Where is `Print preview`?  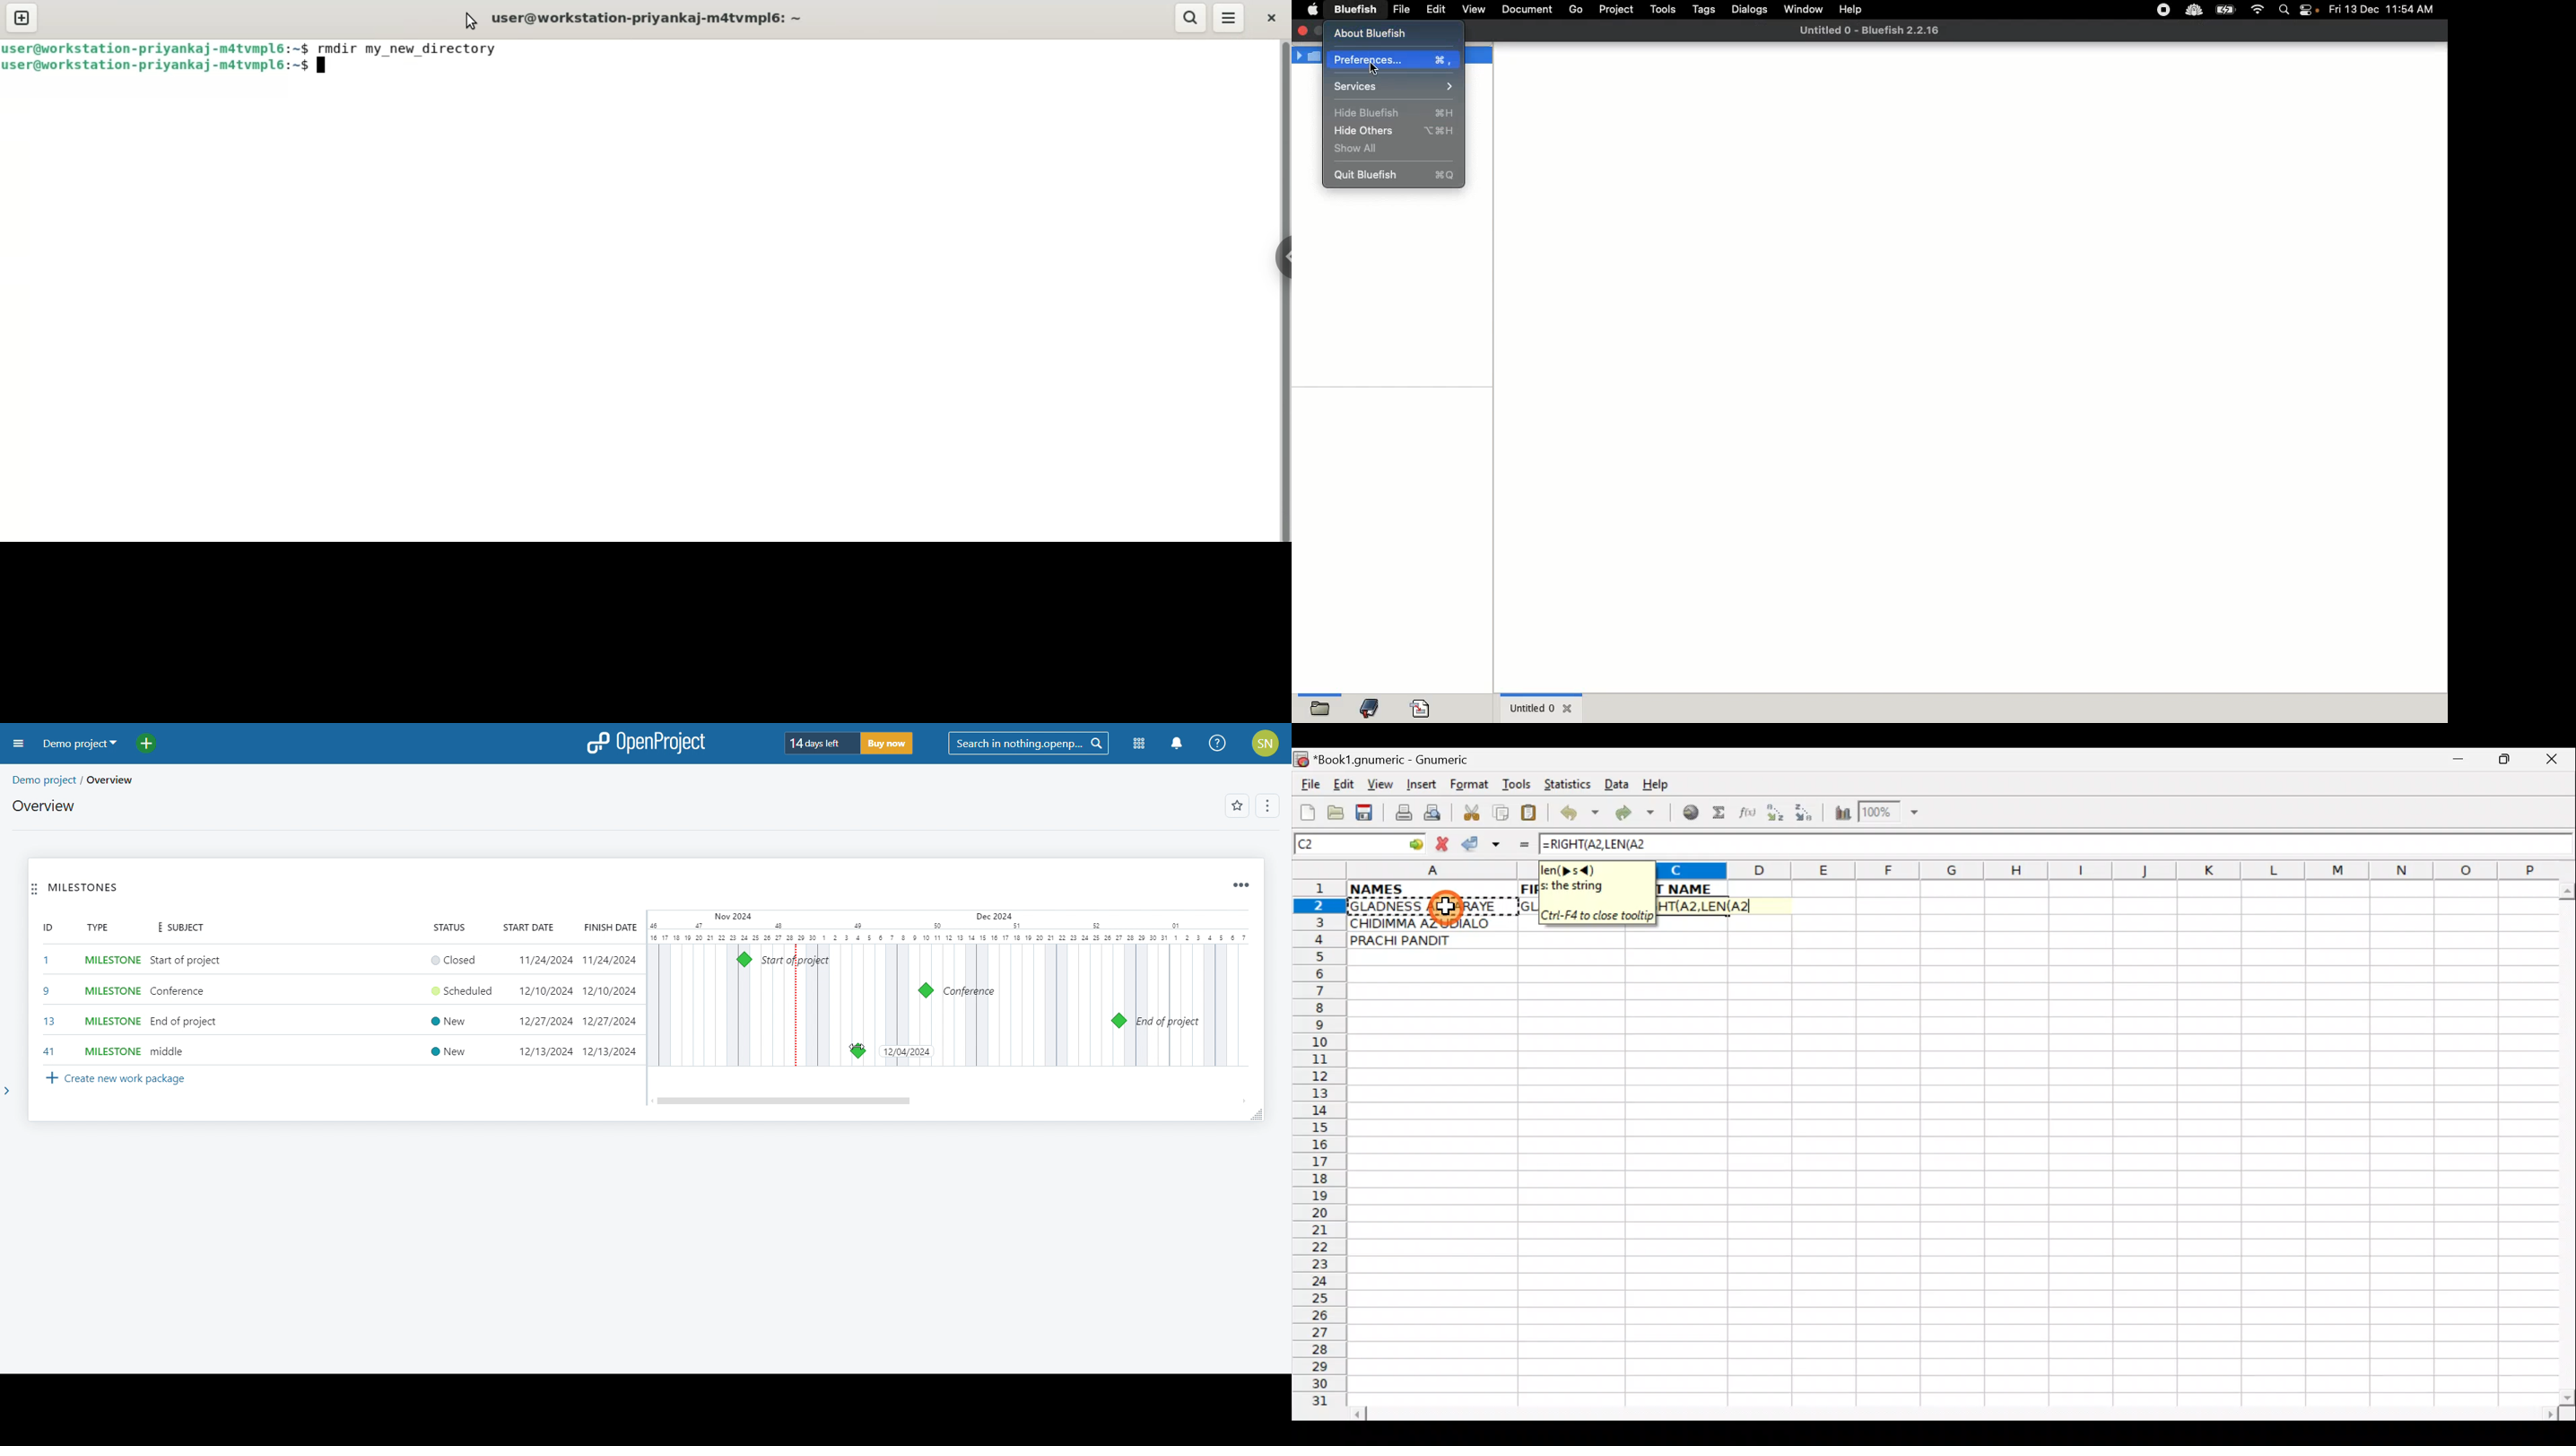 Print preview is located at coordinates (1433, 815).